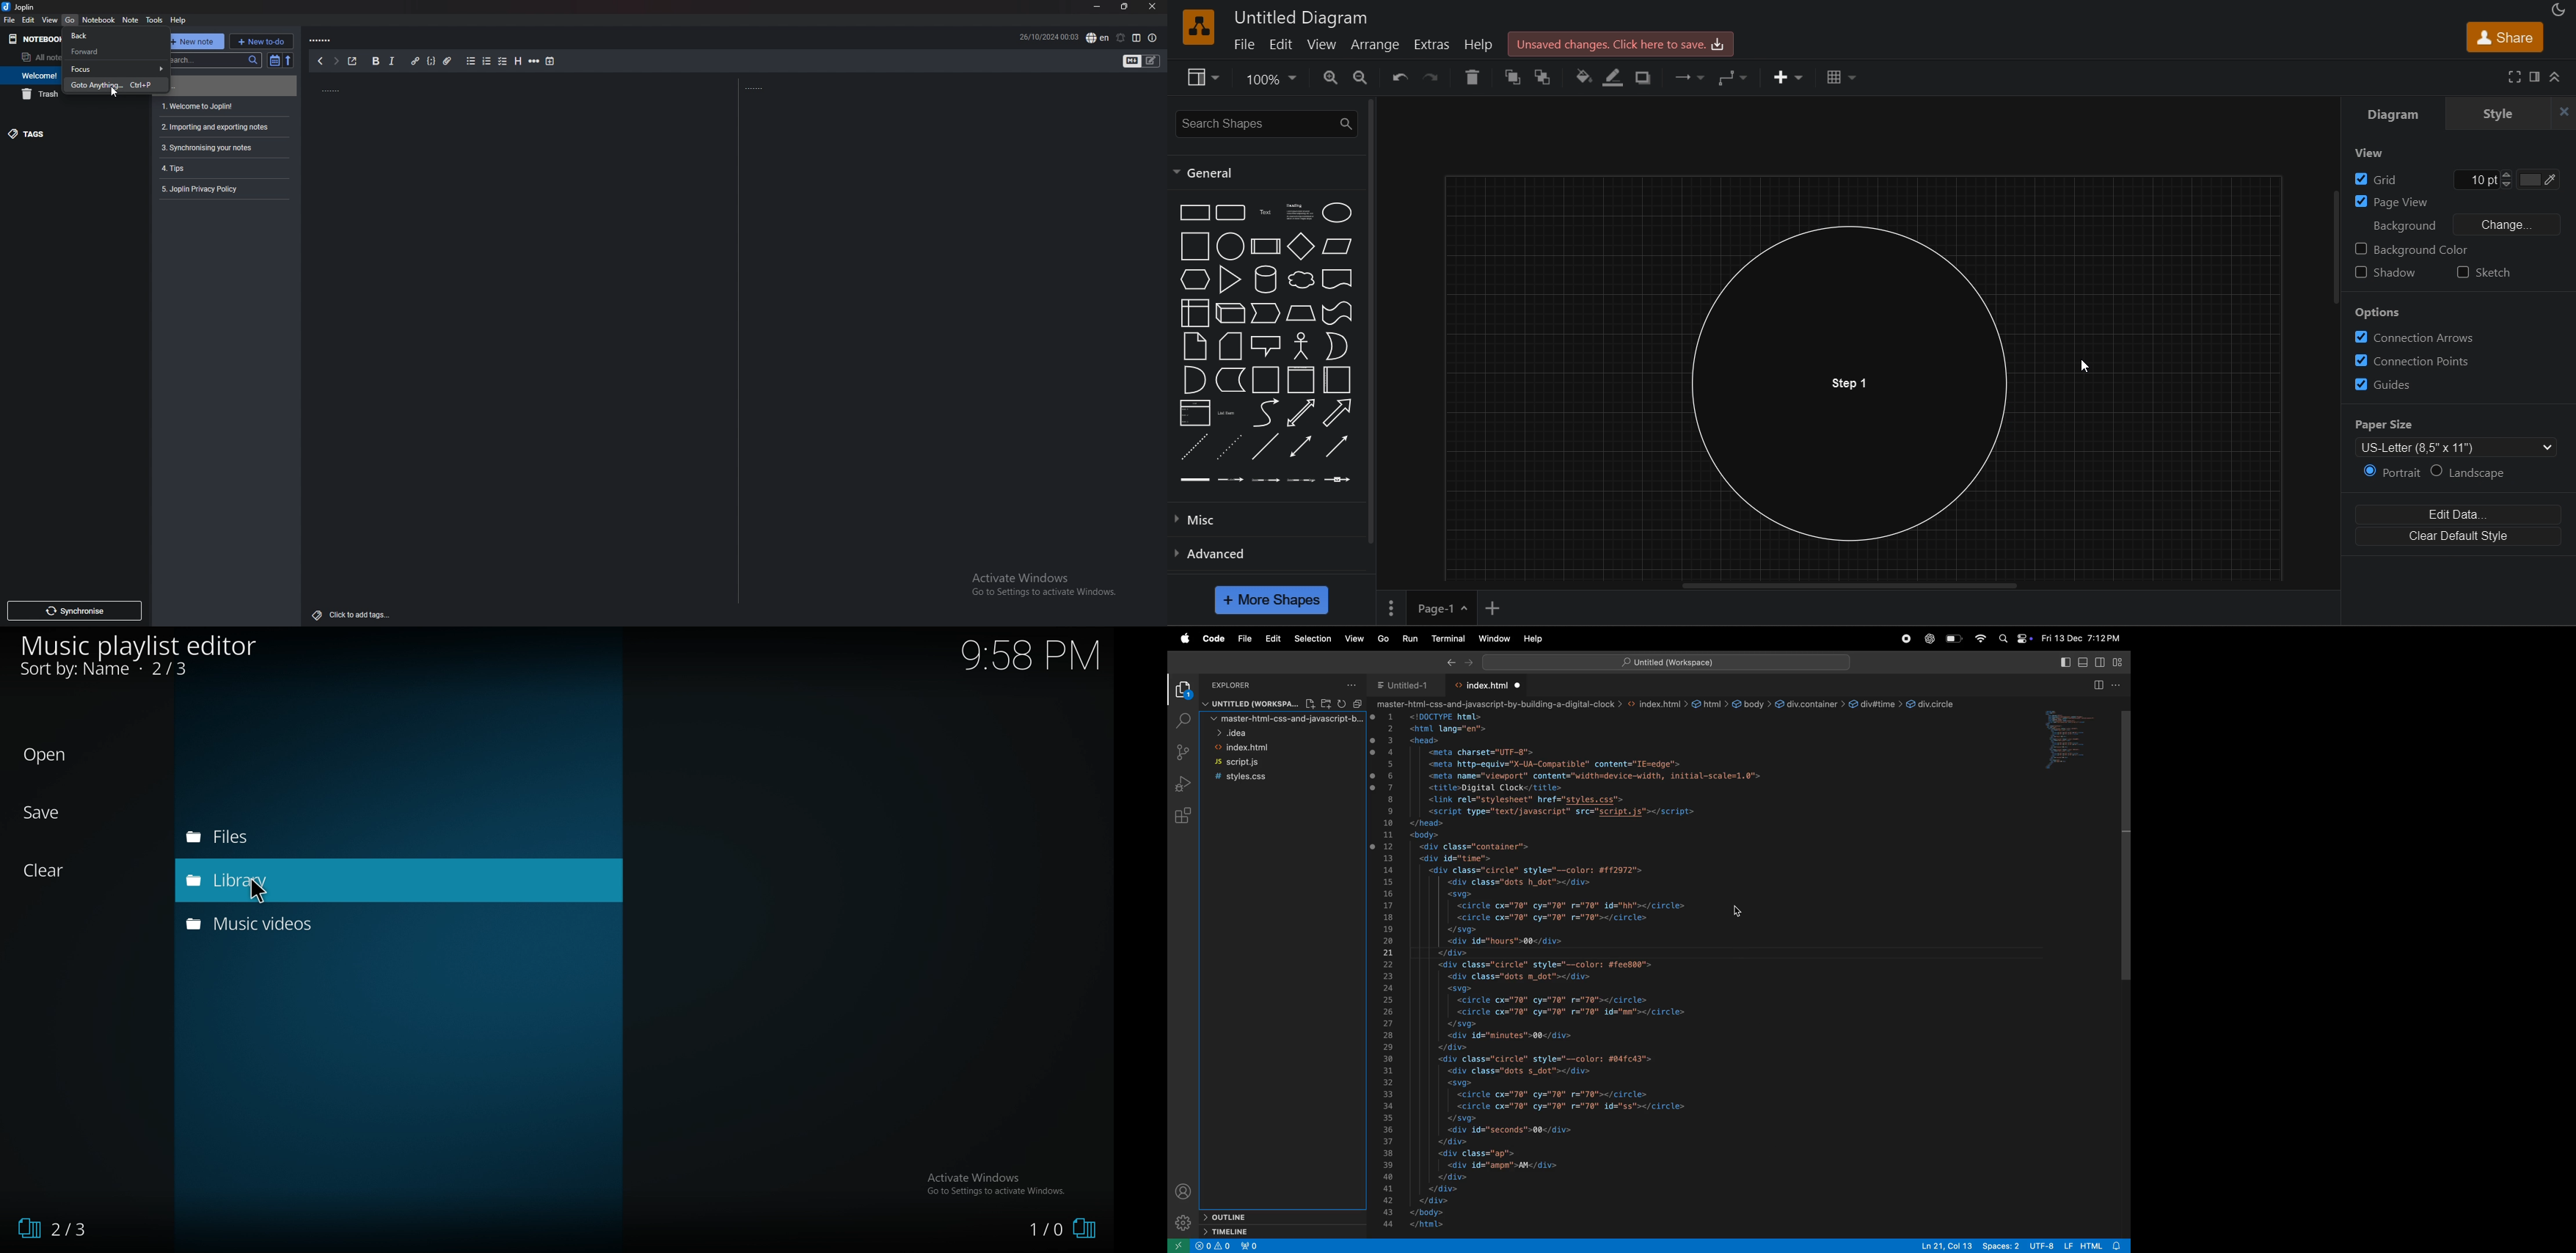  I want to click on cylinder, so click(1268, 280).